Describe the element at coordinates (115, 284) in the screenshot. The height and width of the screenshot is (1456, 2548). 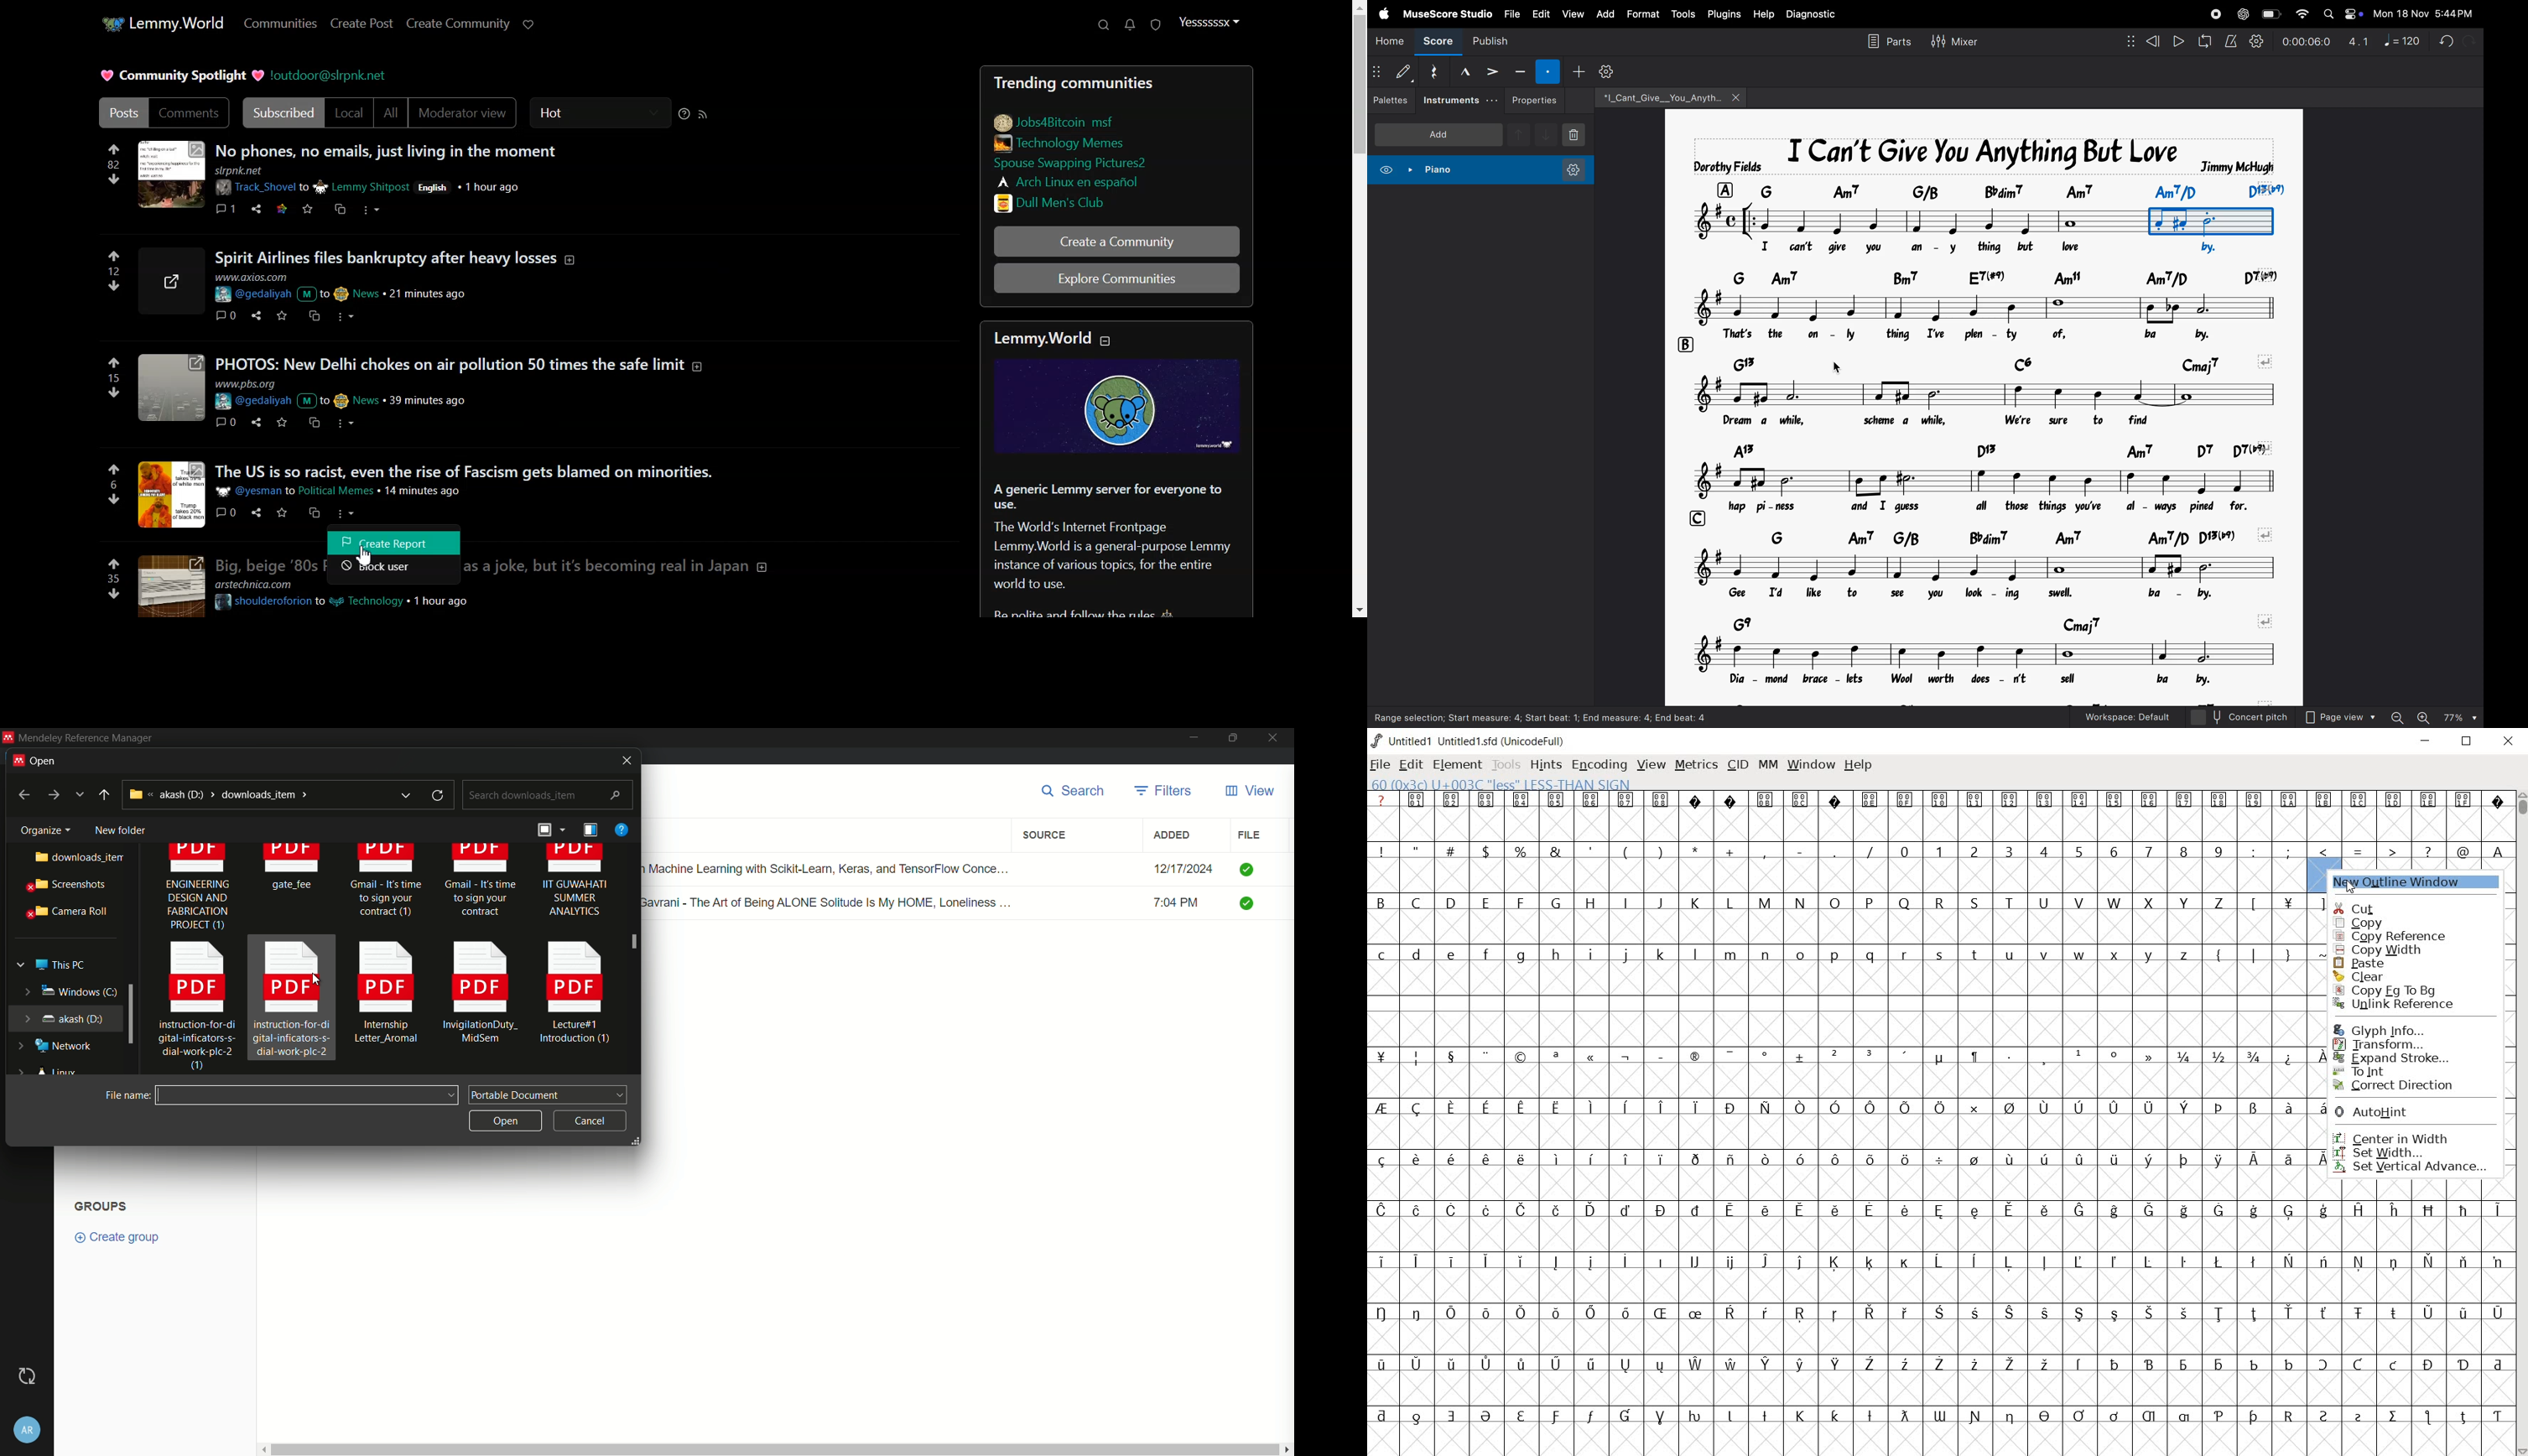
I see `55707` at that location.